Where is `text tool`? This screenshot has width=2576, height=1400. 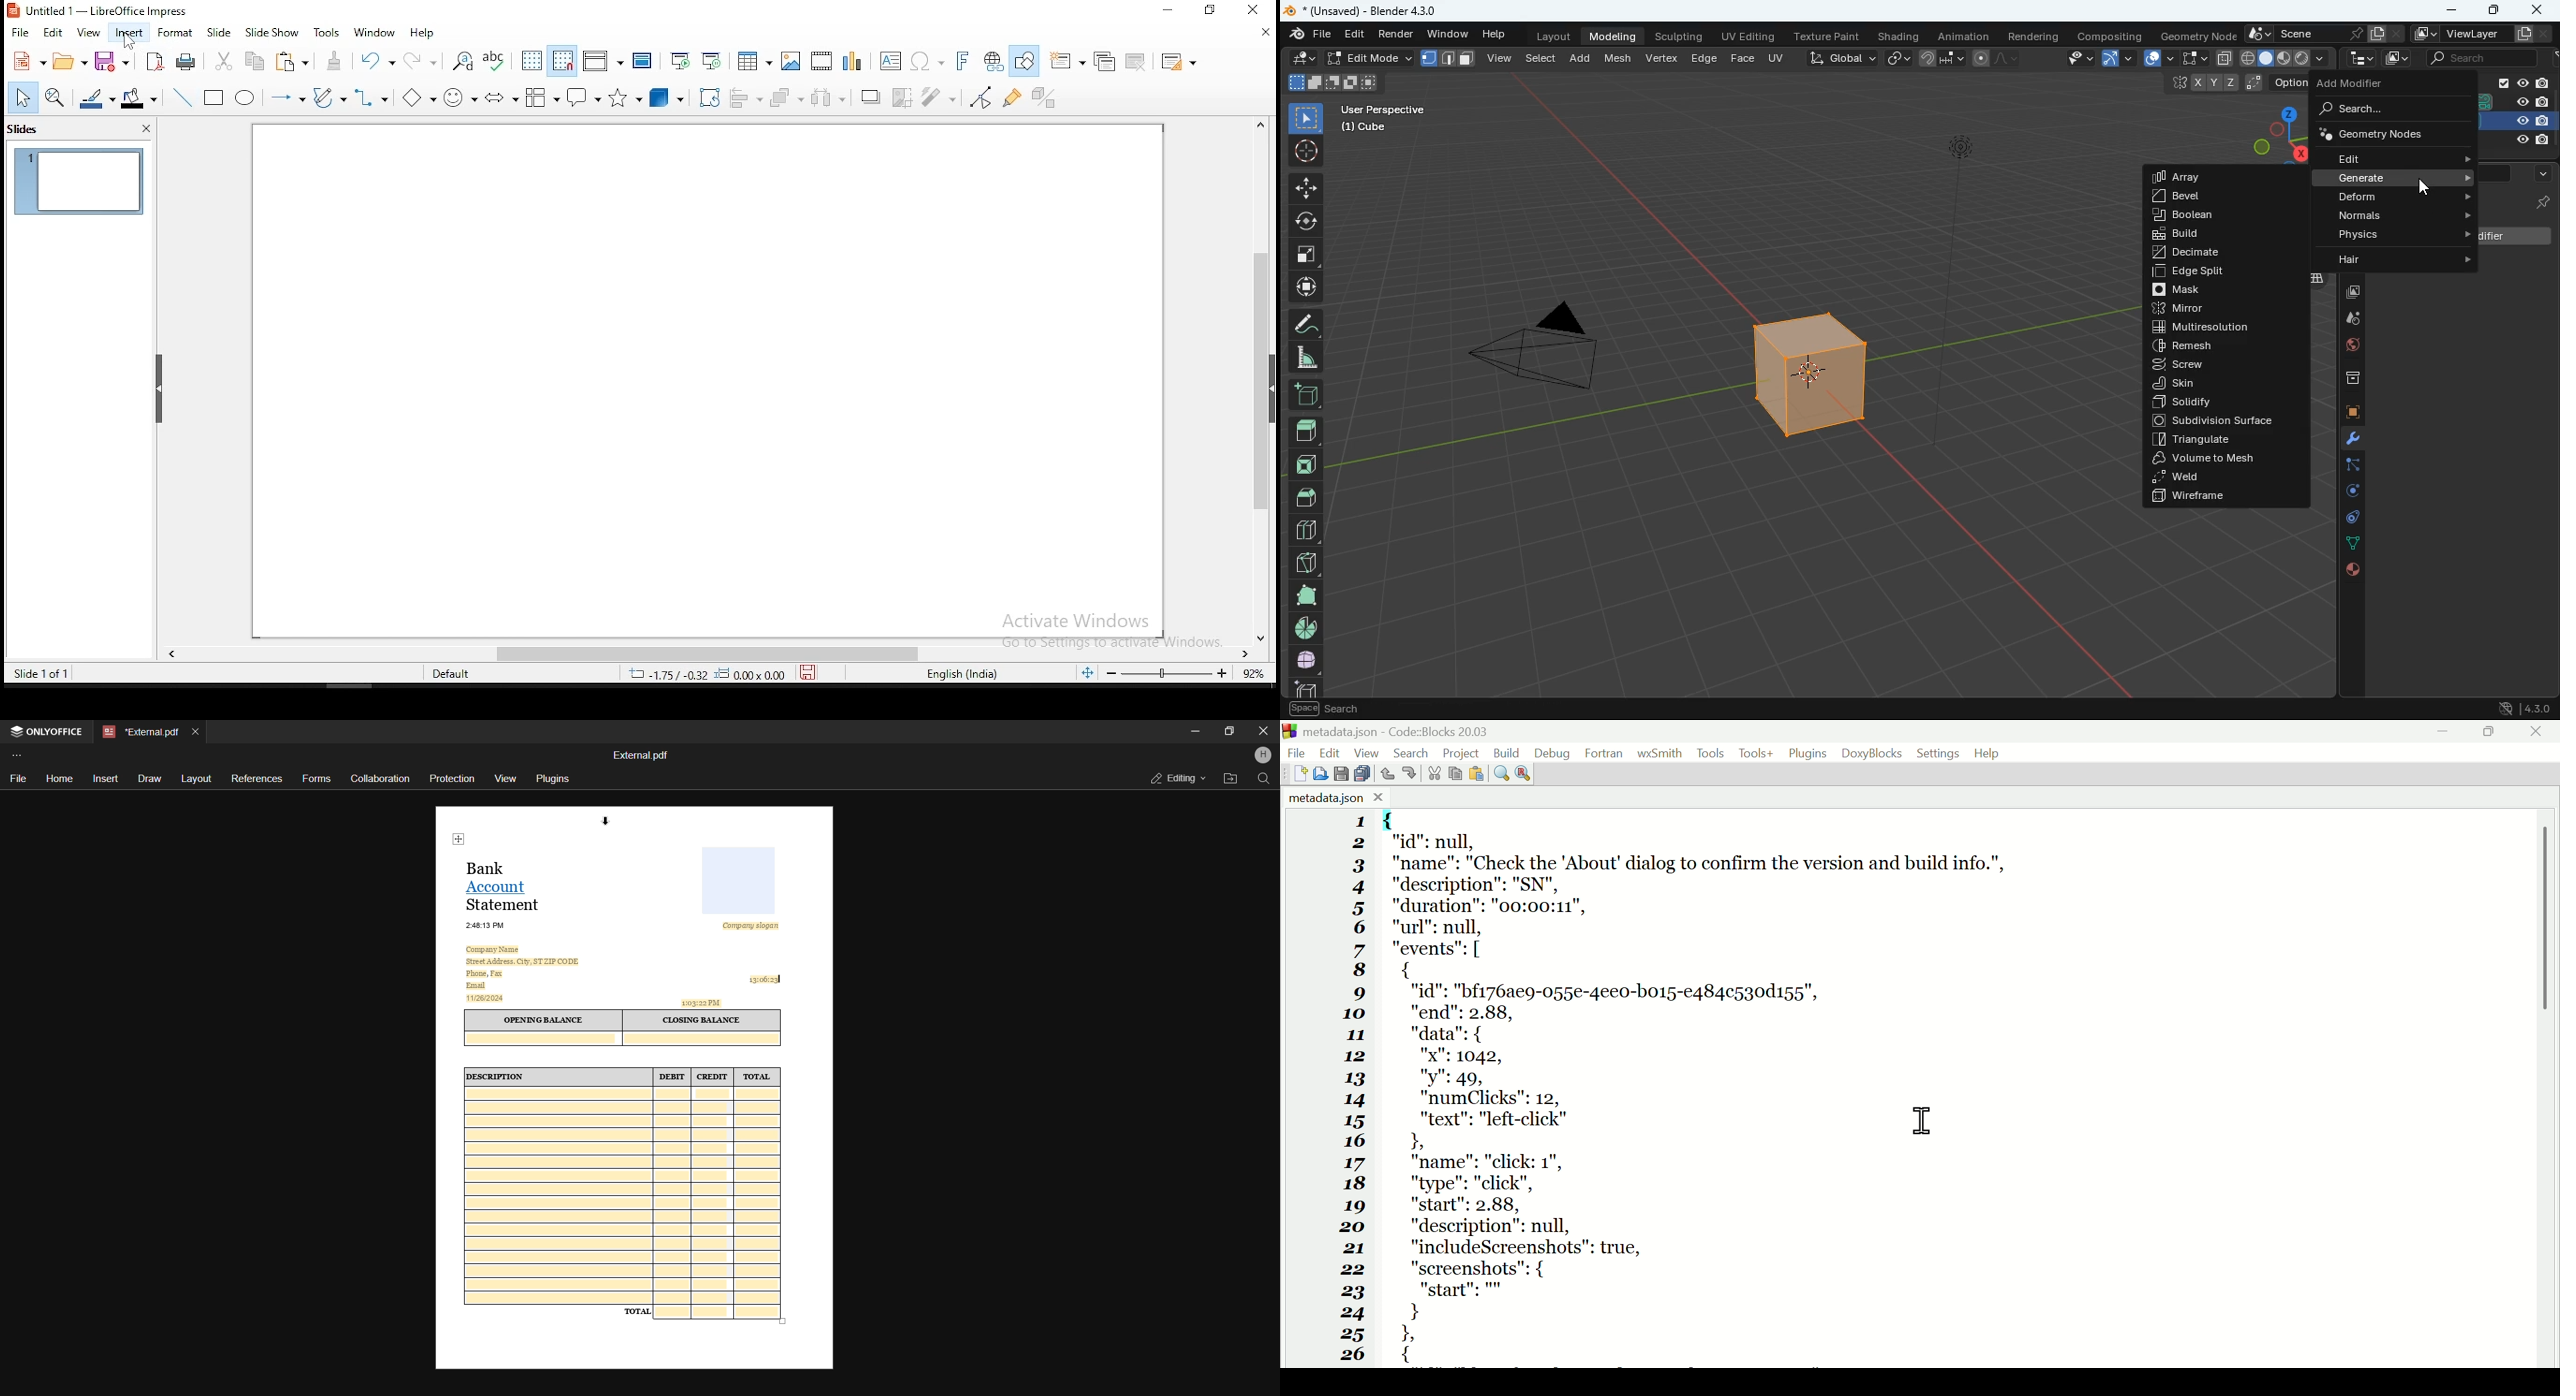
text tool is located at coordinates (891, 60).